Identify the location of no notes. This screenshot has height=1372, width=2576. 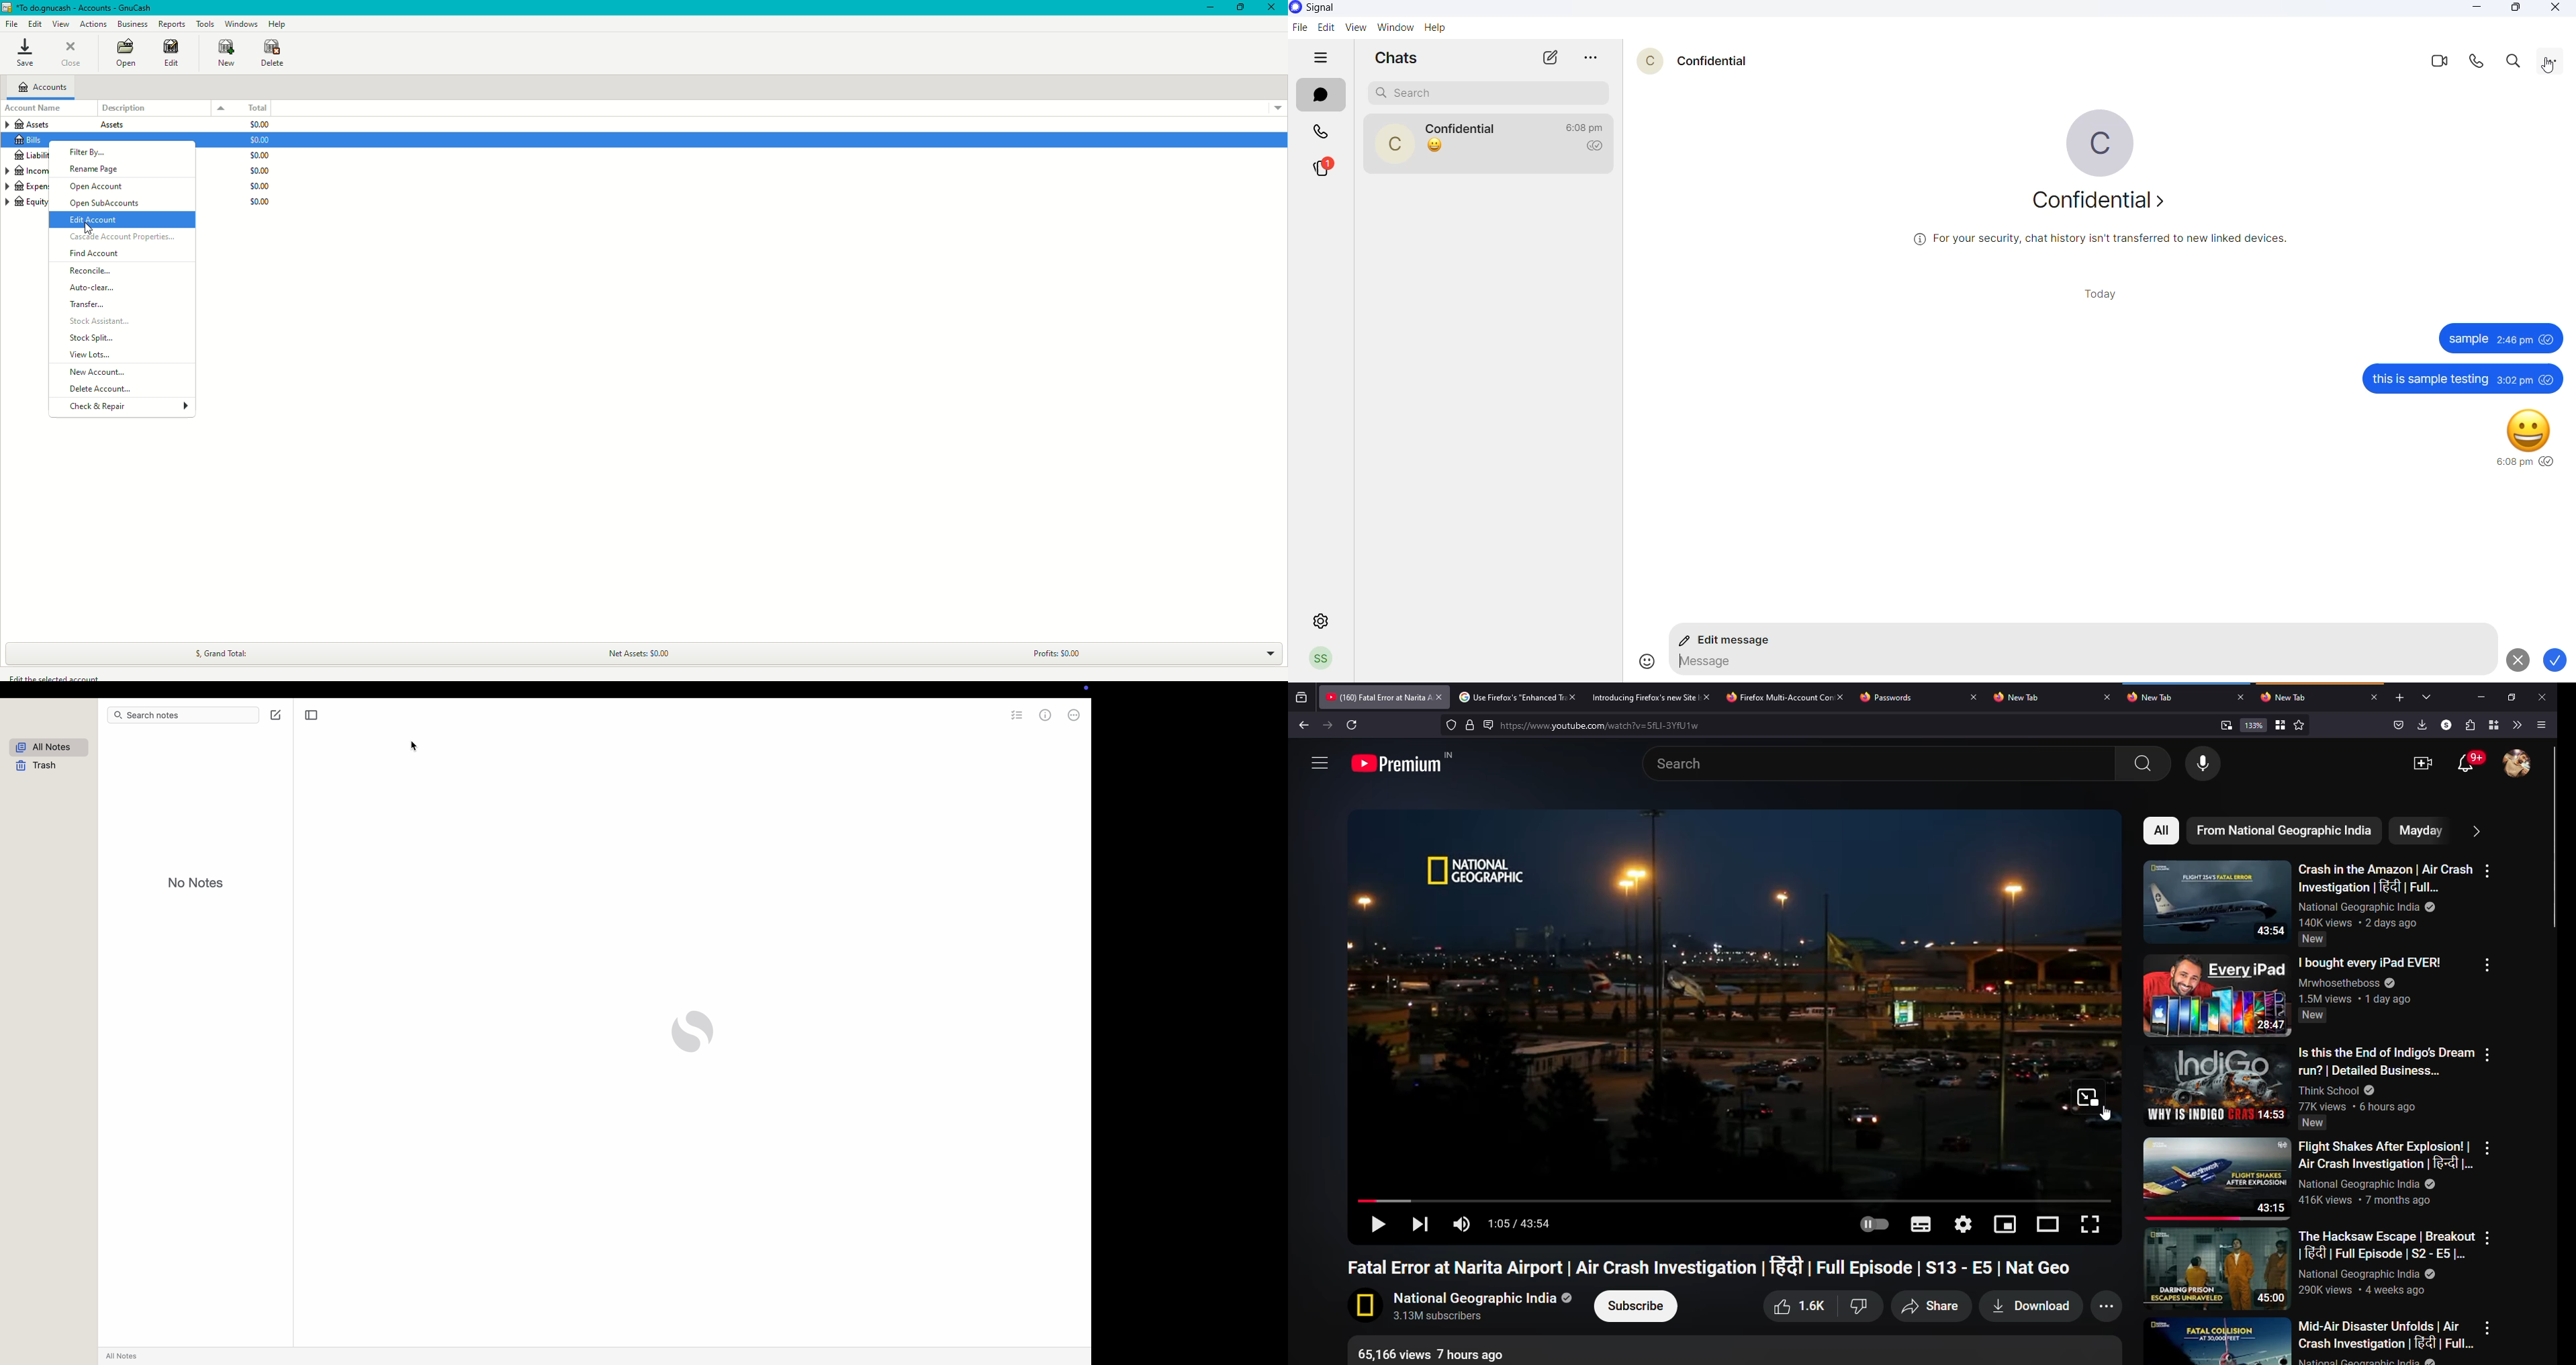
(197, 882).